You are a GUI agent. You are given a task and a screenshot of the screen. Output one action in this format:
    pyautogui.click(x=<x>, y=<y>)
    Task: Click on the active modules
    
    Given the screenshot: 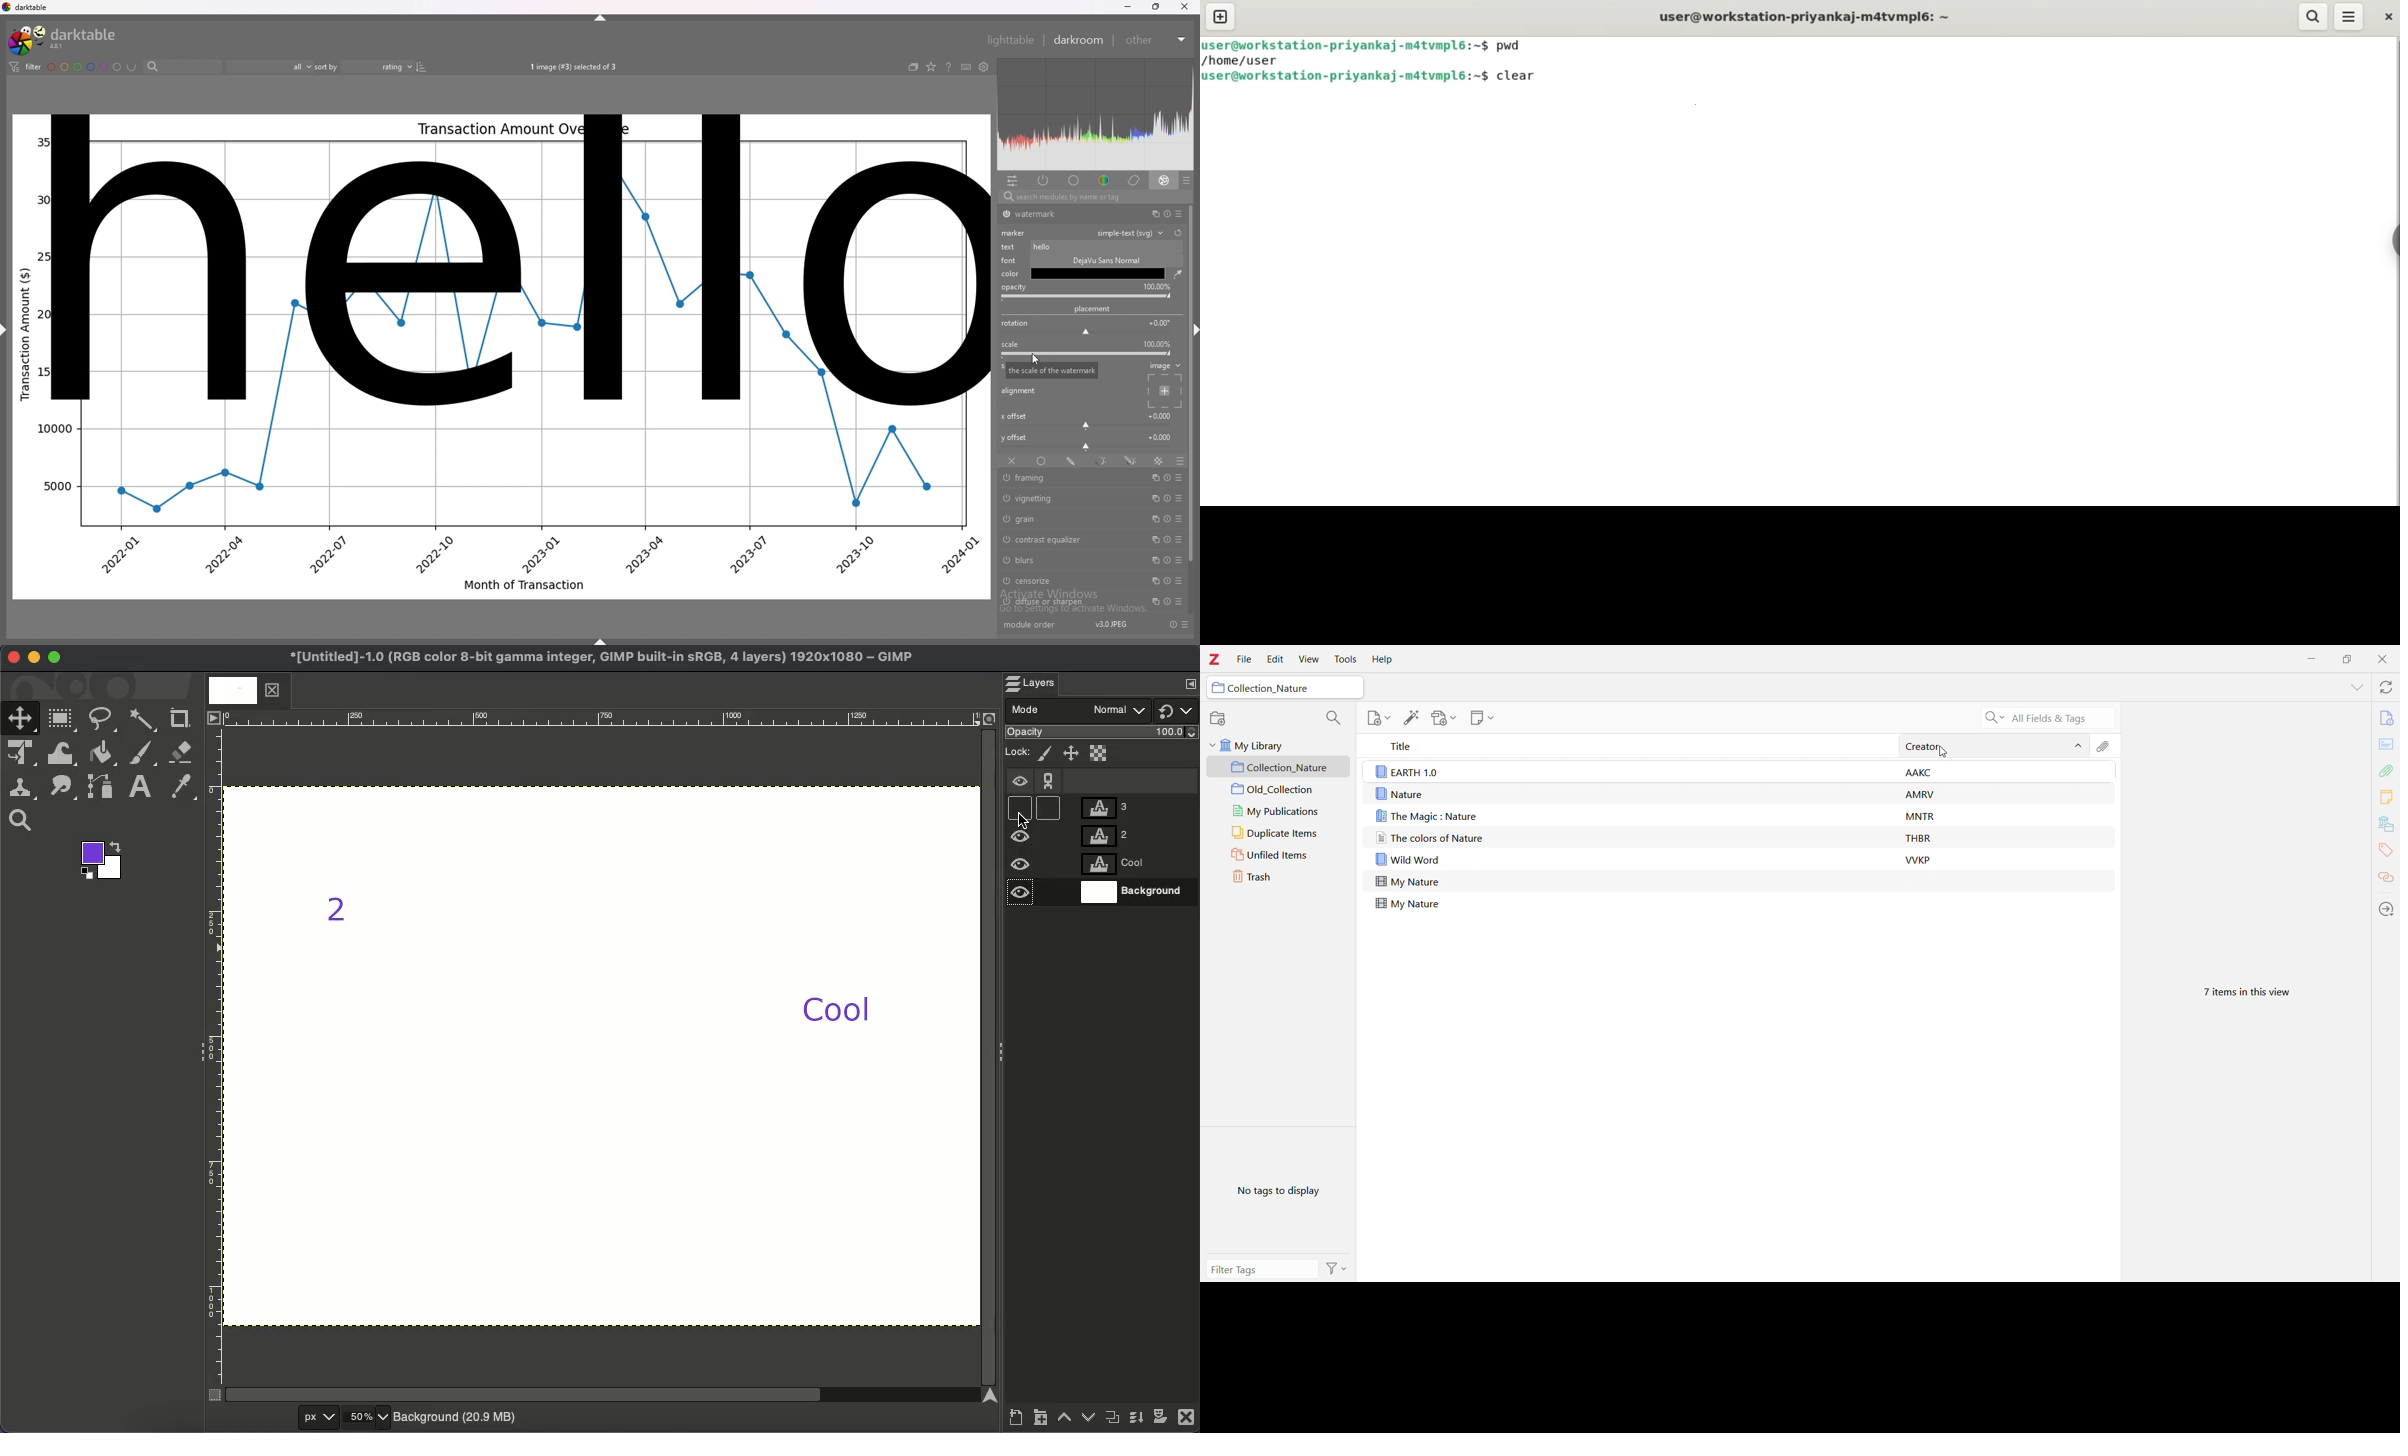 What is the action you would take?
    pyautogui.click(x=1044, y=181)
    